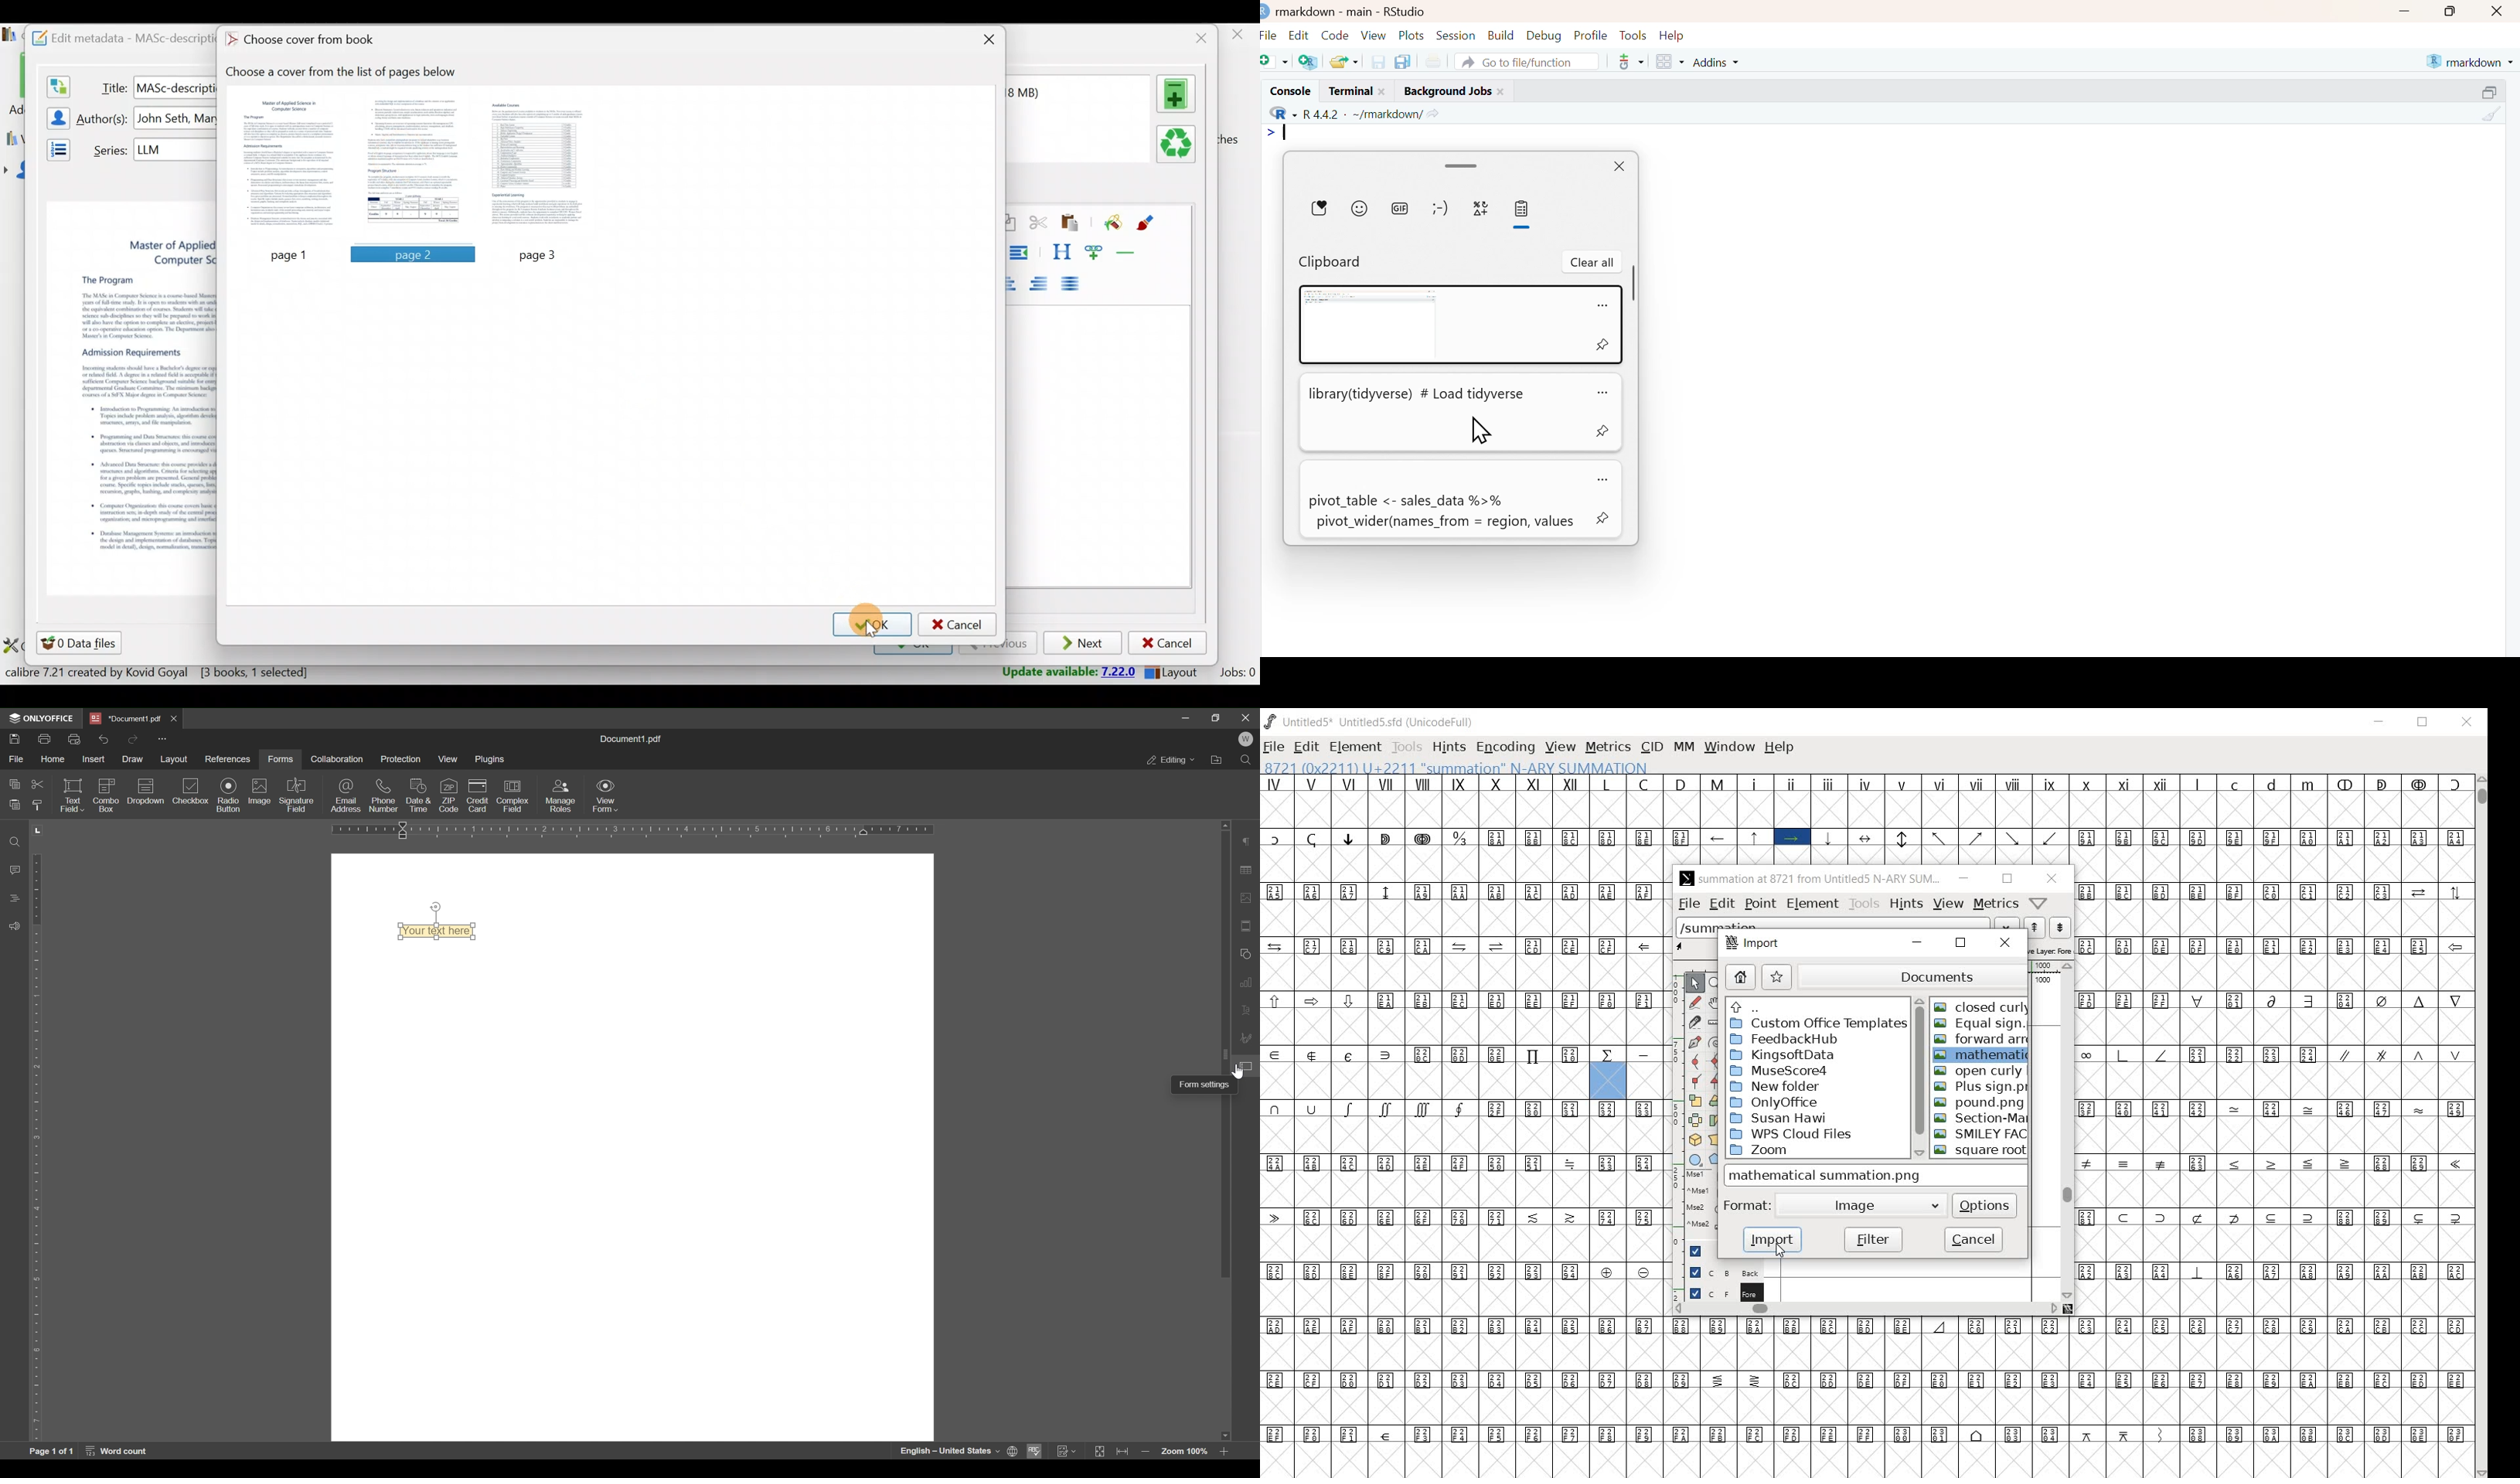 The image size is (2520, 1484). Describe the element at coordinates (1321, 113) in the screenshot. I see `R 4.4.2` at that location.